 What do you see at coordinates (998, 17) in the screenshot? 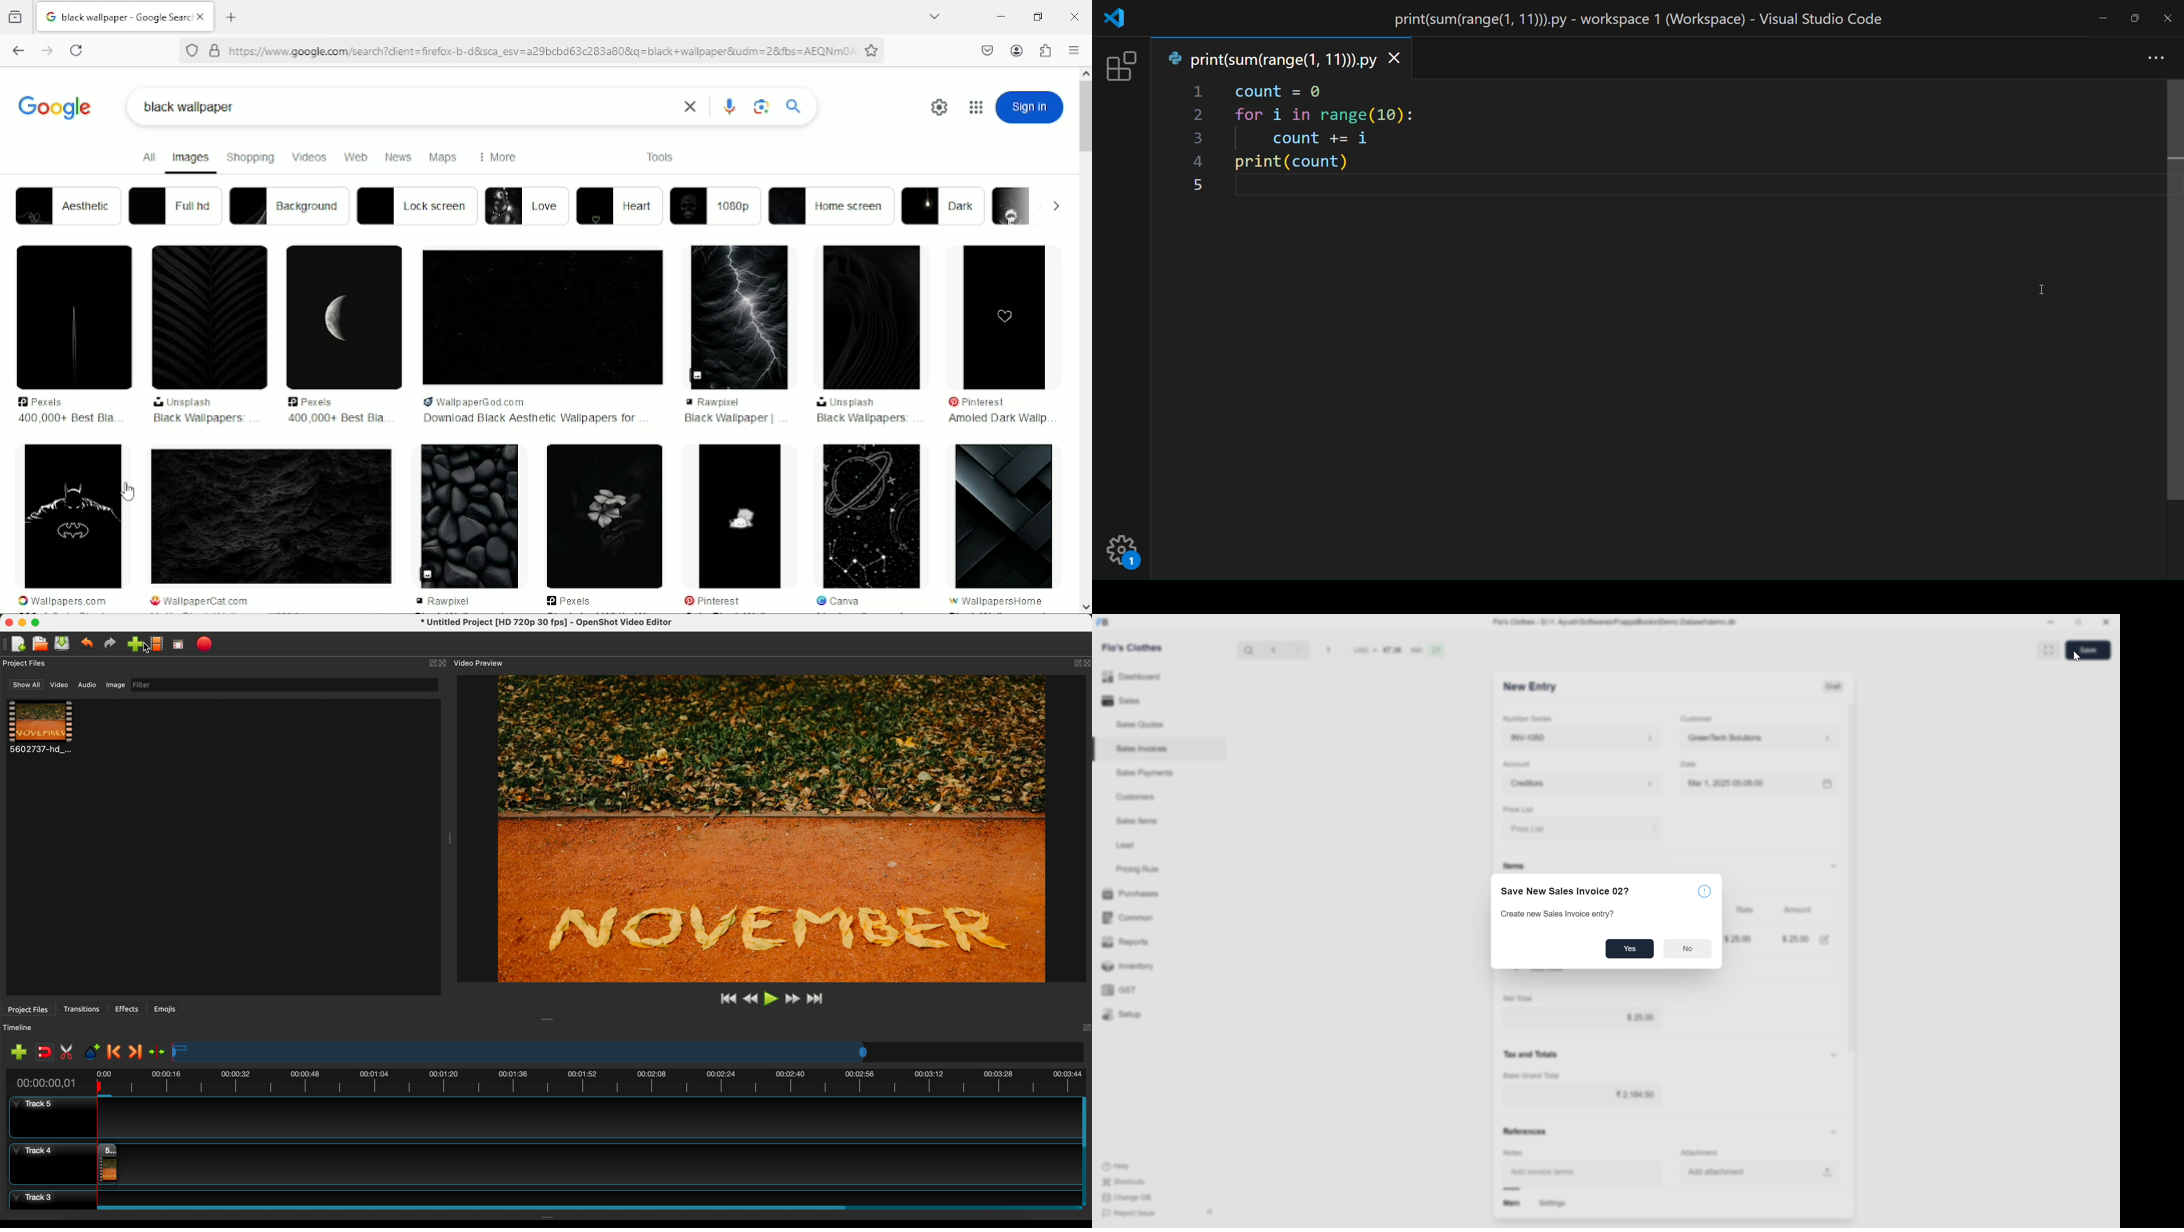
I see `minimize` at bounding box center [998, 17].